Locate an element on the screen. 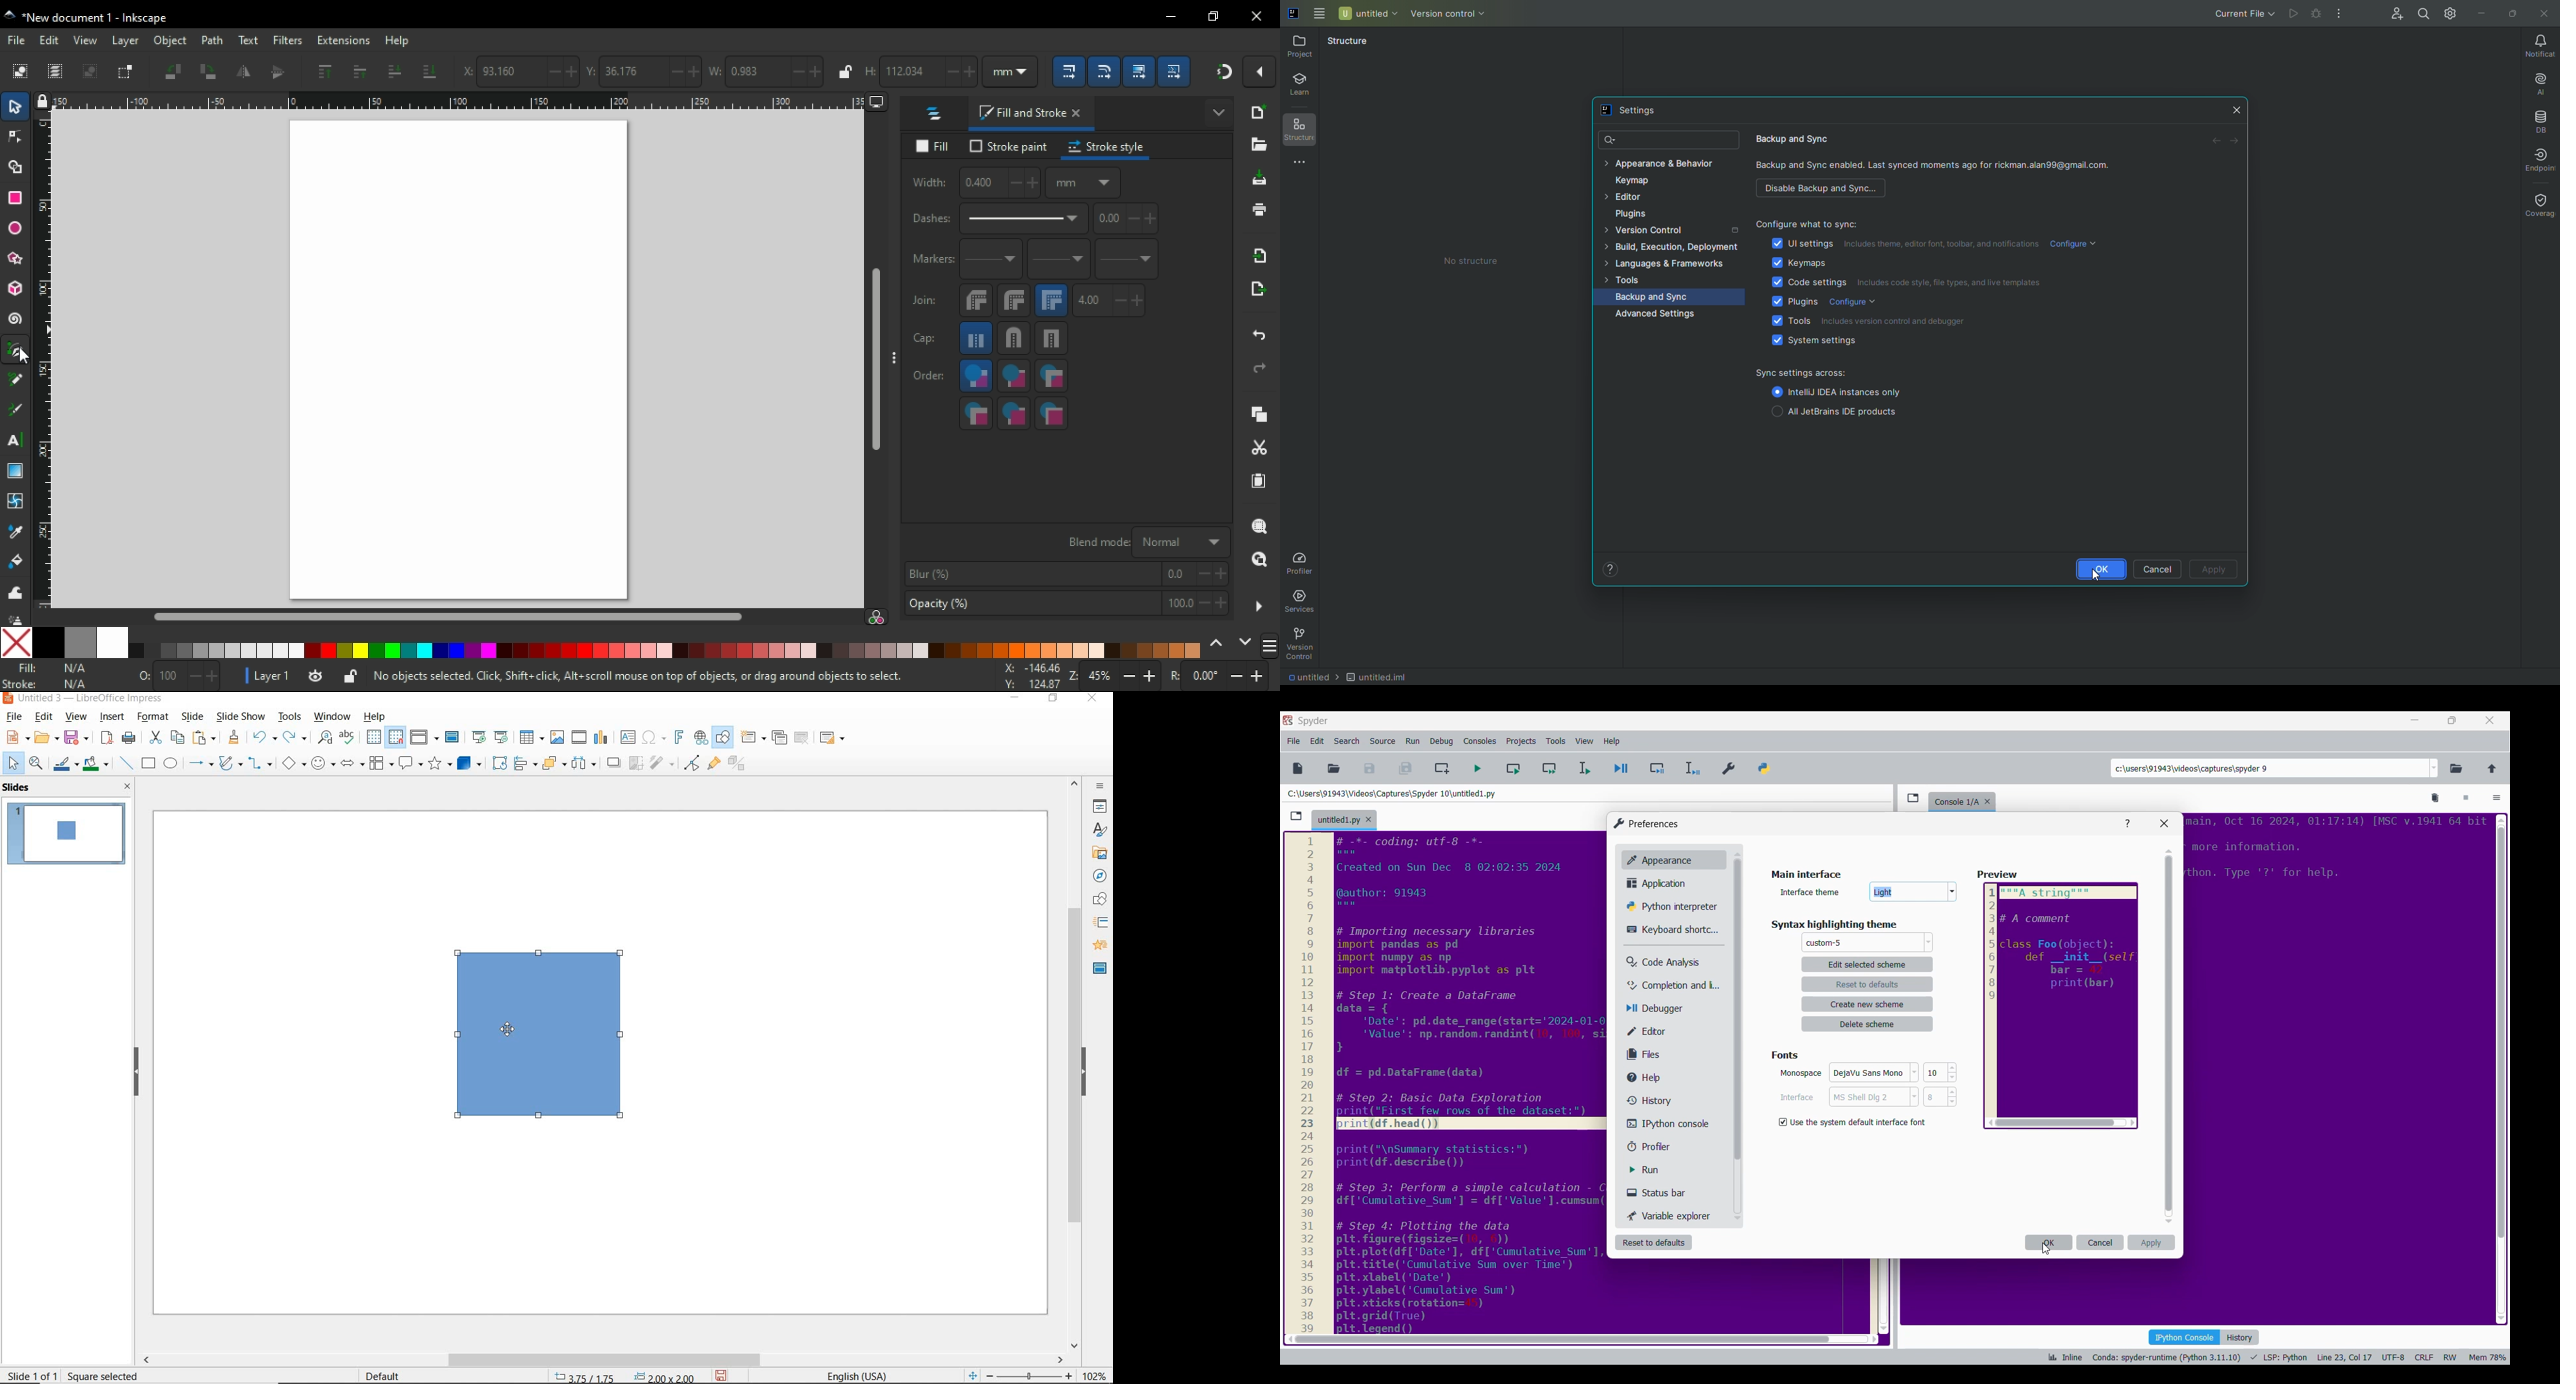 The image size is (2576, 1400). Window logo and title is located at coordinates (1647, 823).